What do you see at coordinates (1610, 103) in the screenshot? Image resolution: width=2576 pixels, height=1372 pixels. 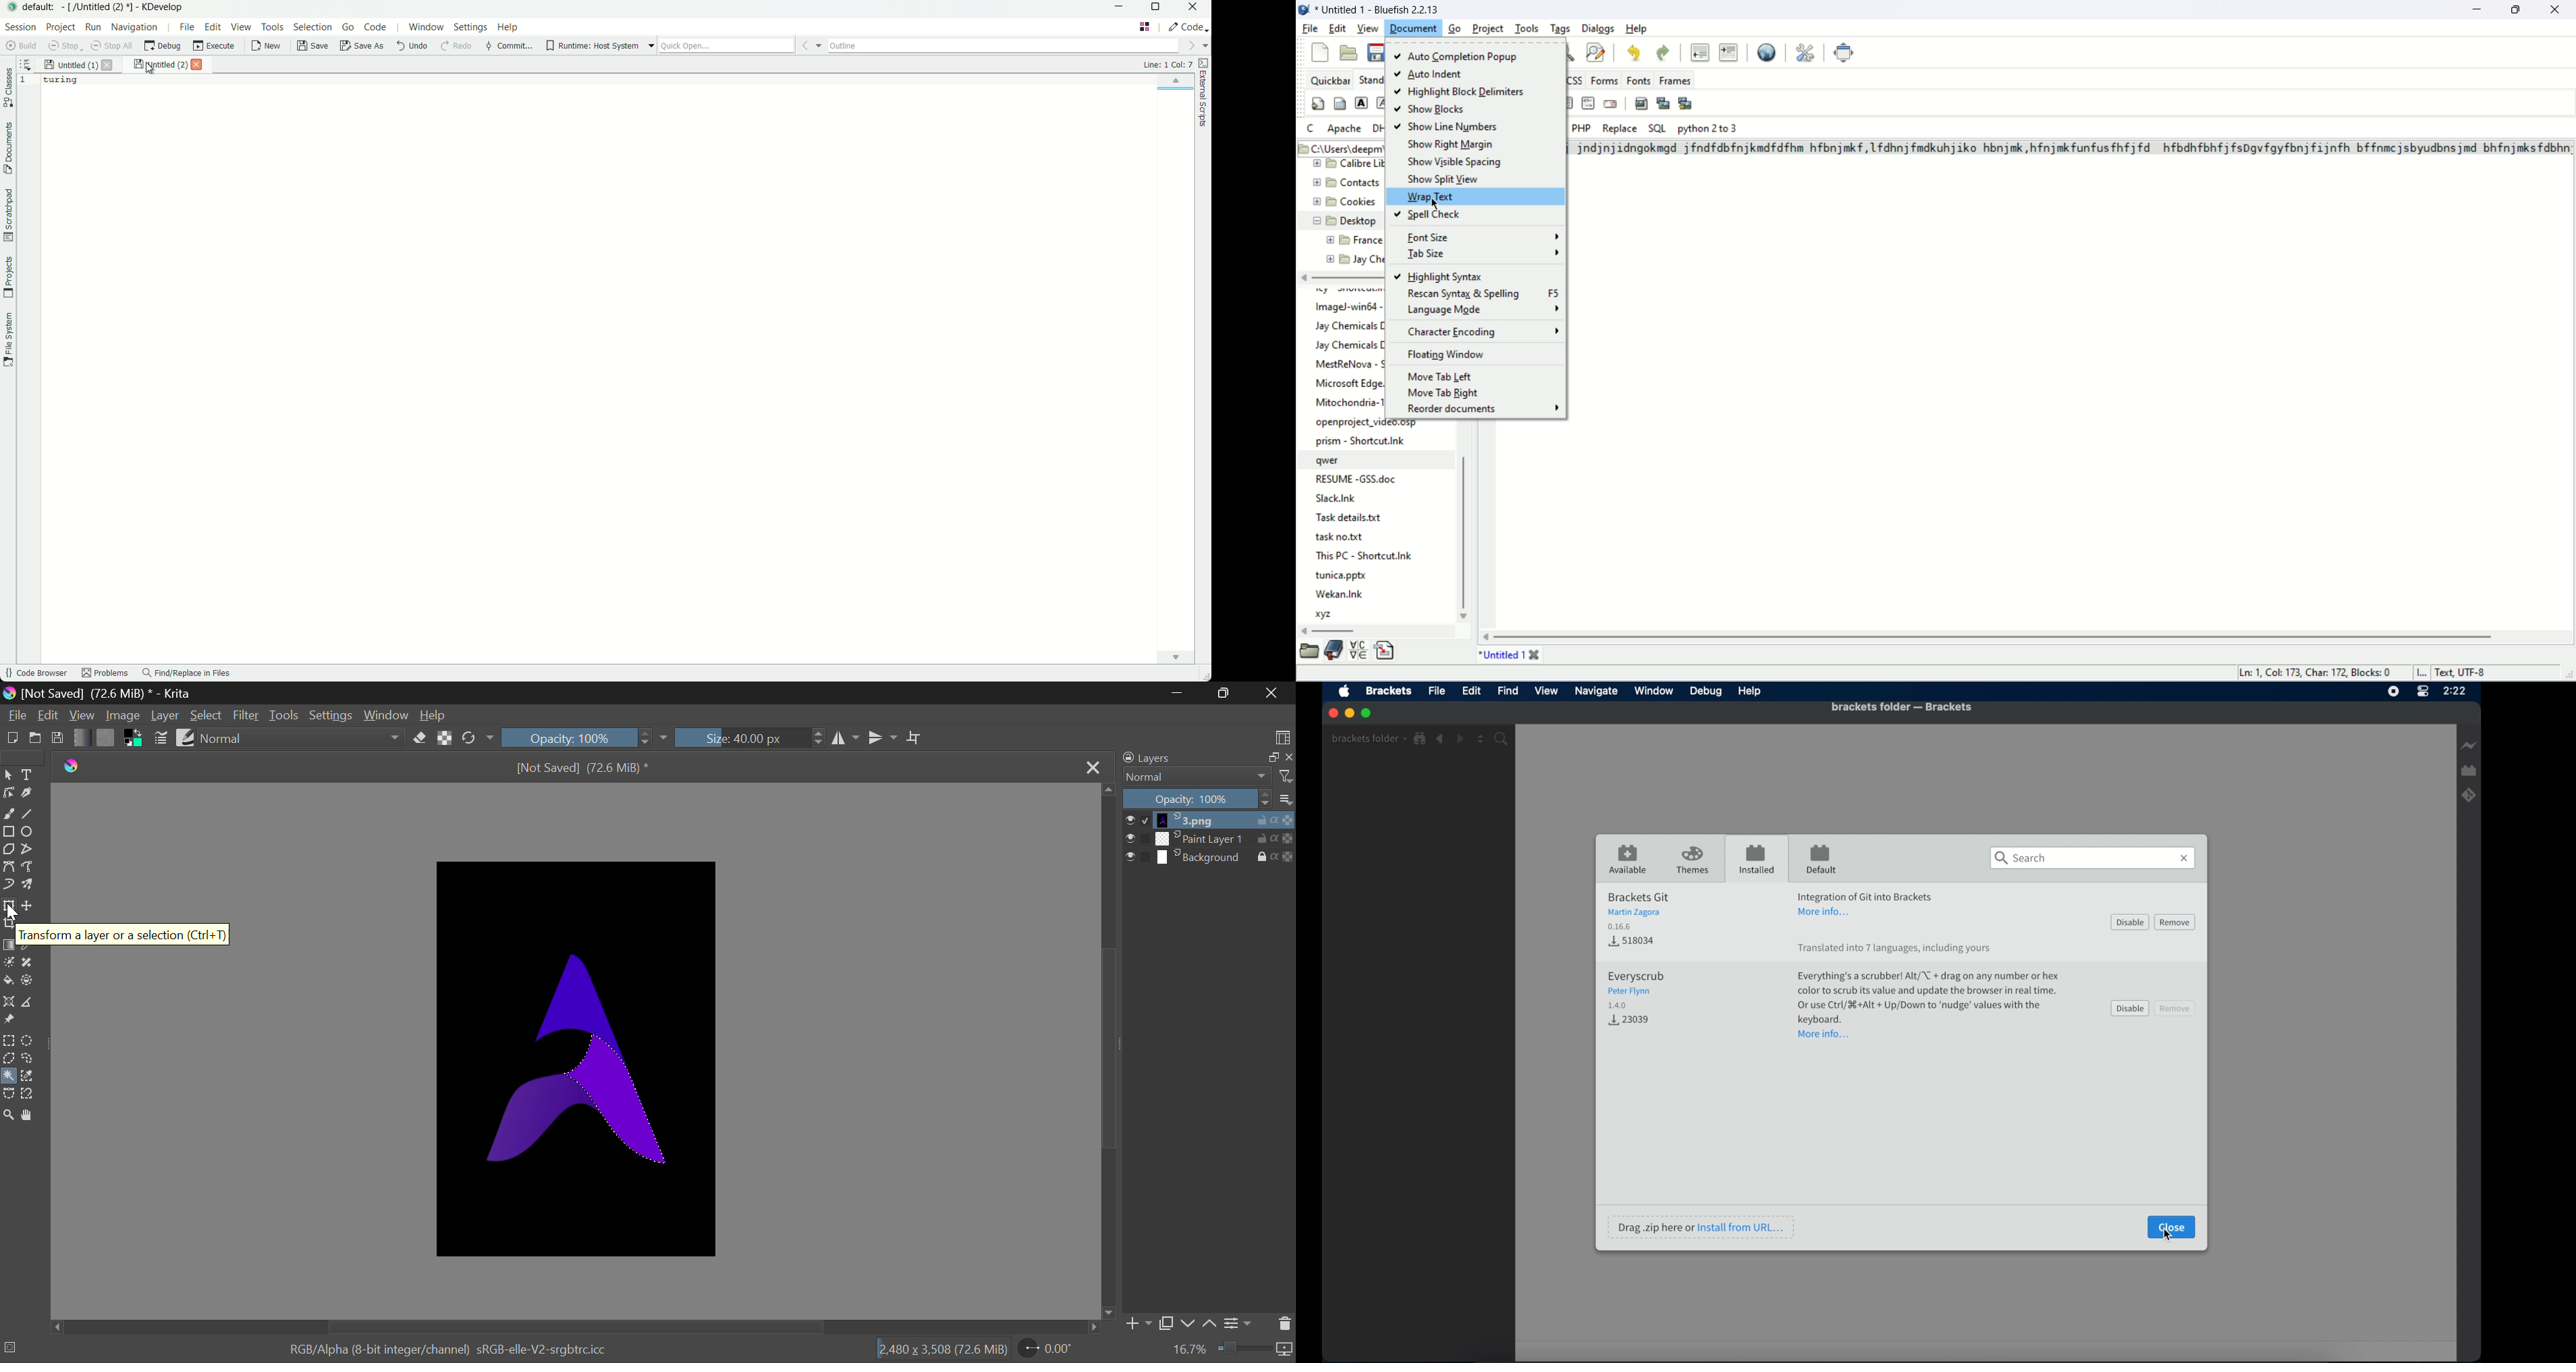 I see `email` at bounding box center [1610, 103].